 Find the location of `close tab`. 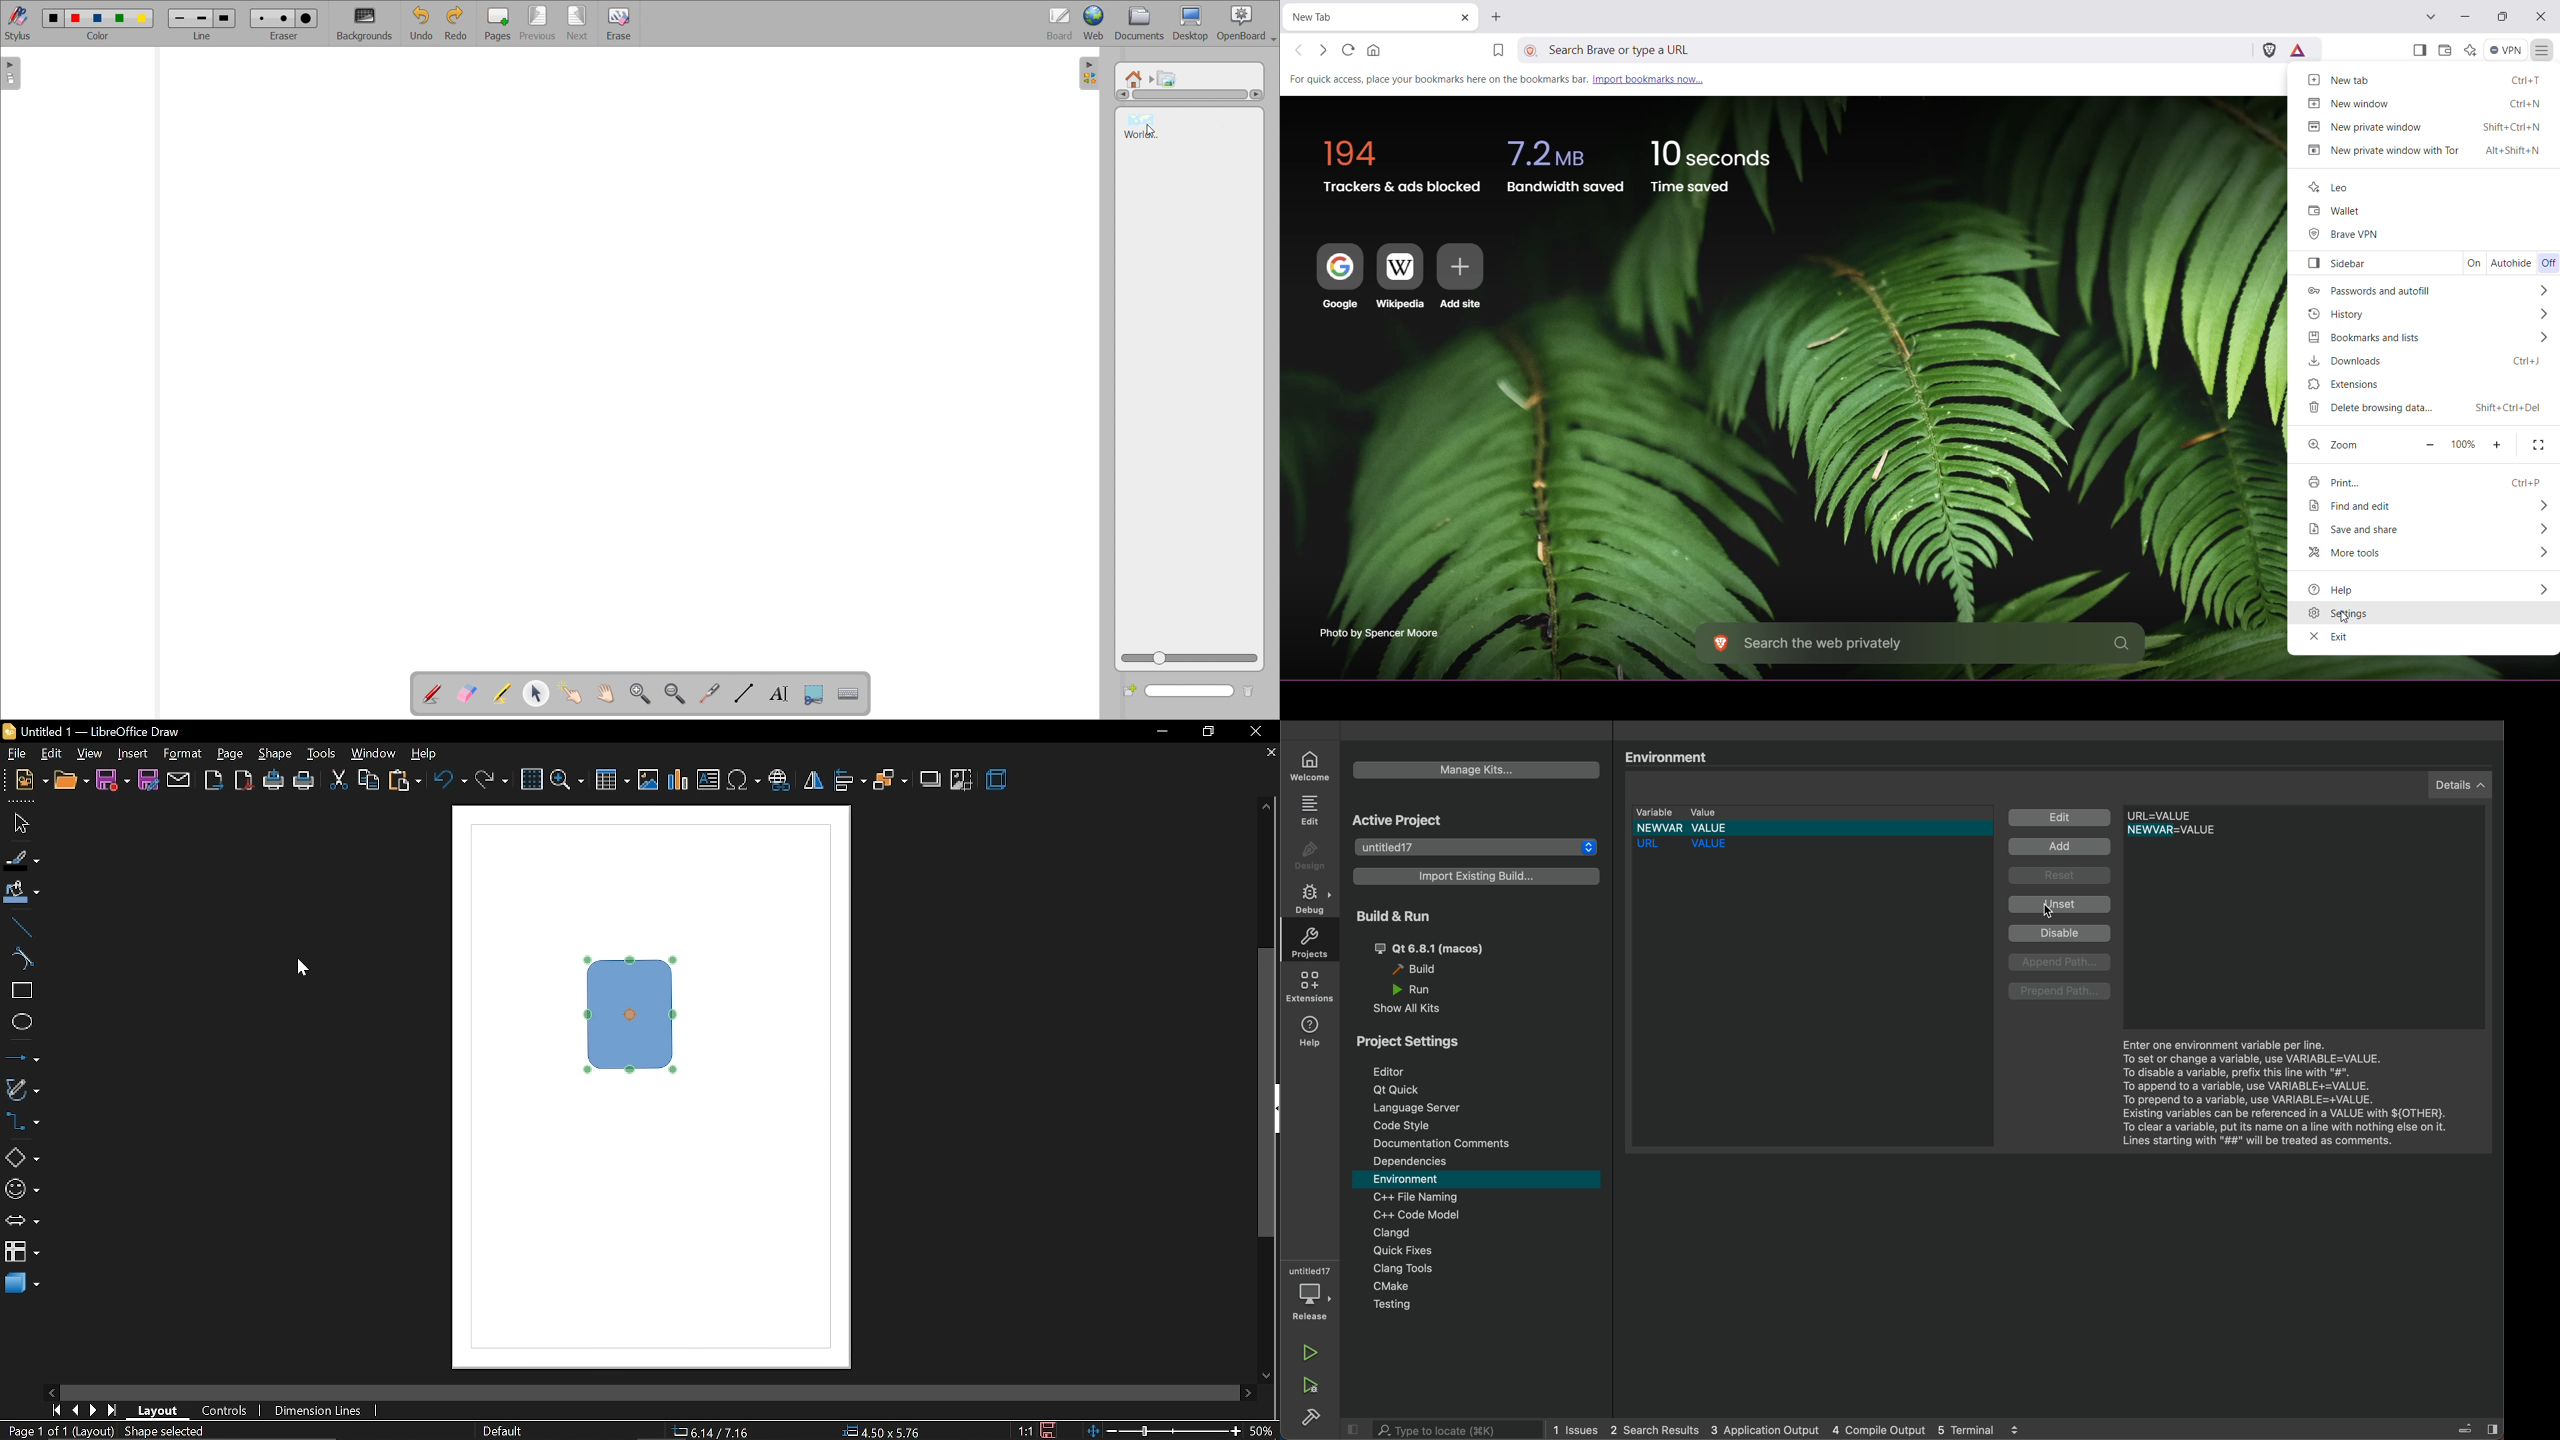

close tab is located at coordinates (1269, 754).